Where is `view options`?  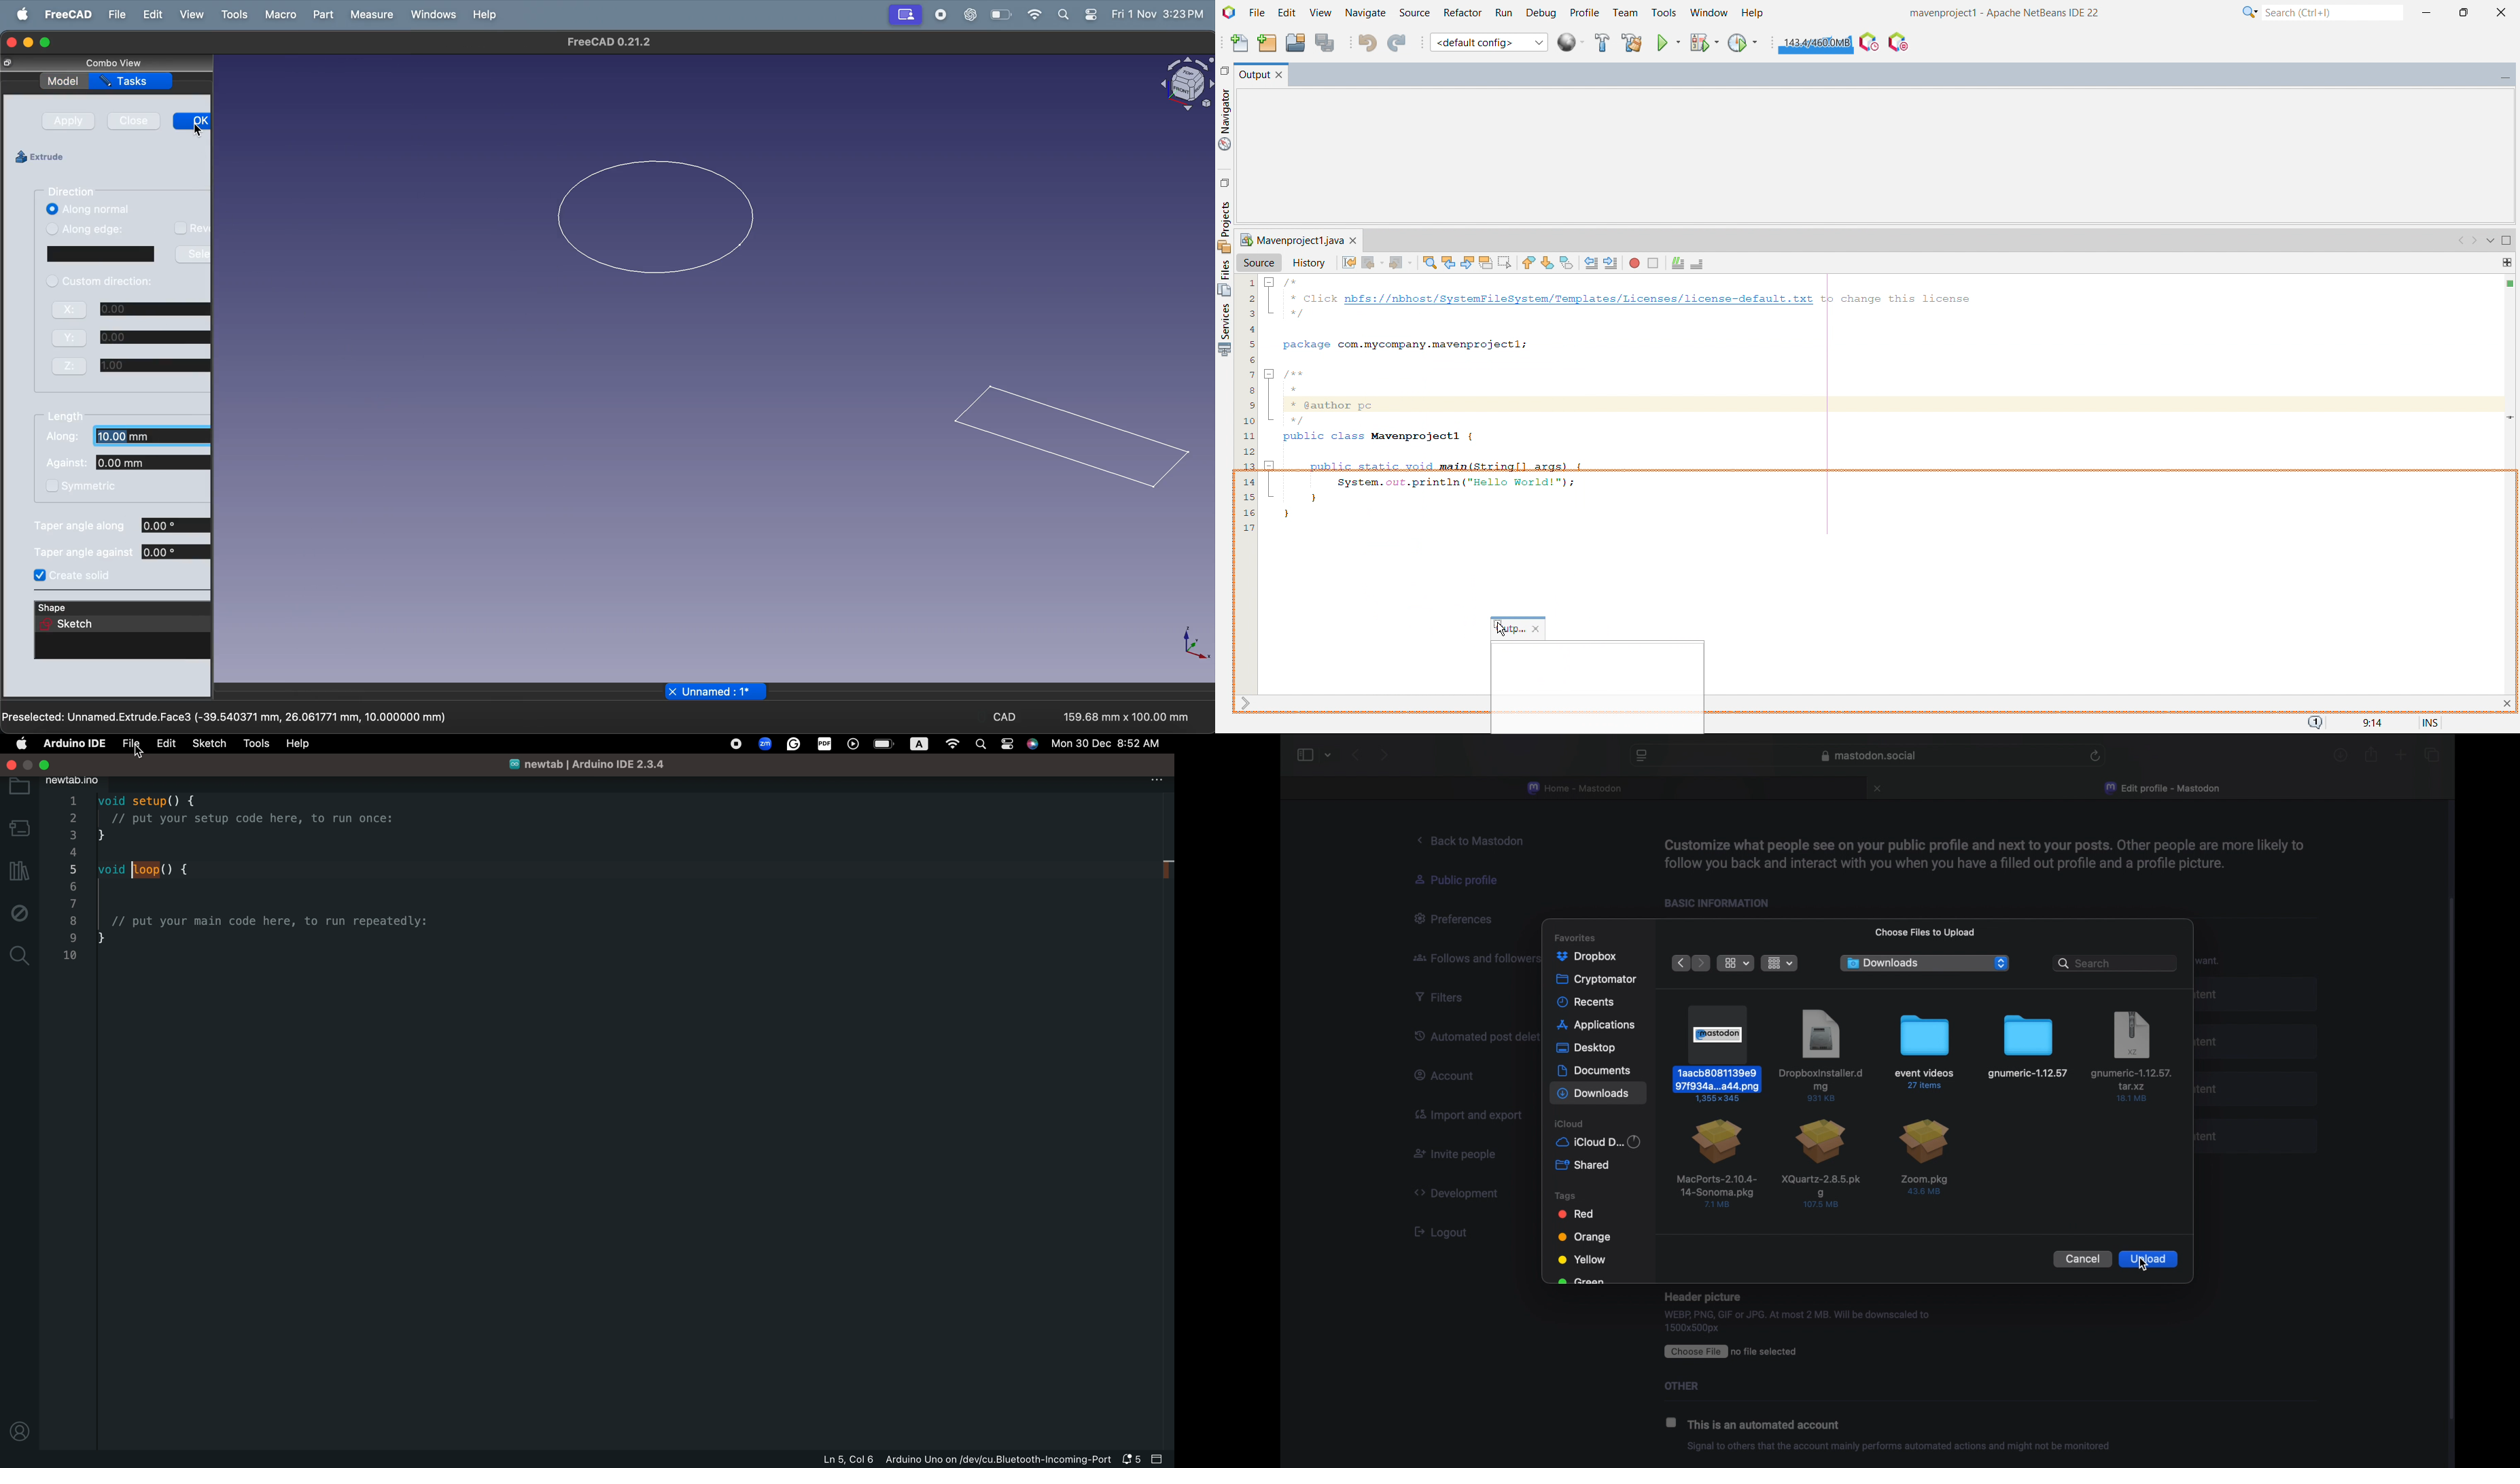 view options is located at coordinates (1736, 963).